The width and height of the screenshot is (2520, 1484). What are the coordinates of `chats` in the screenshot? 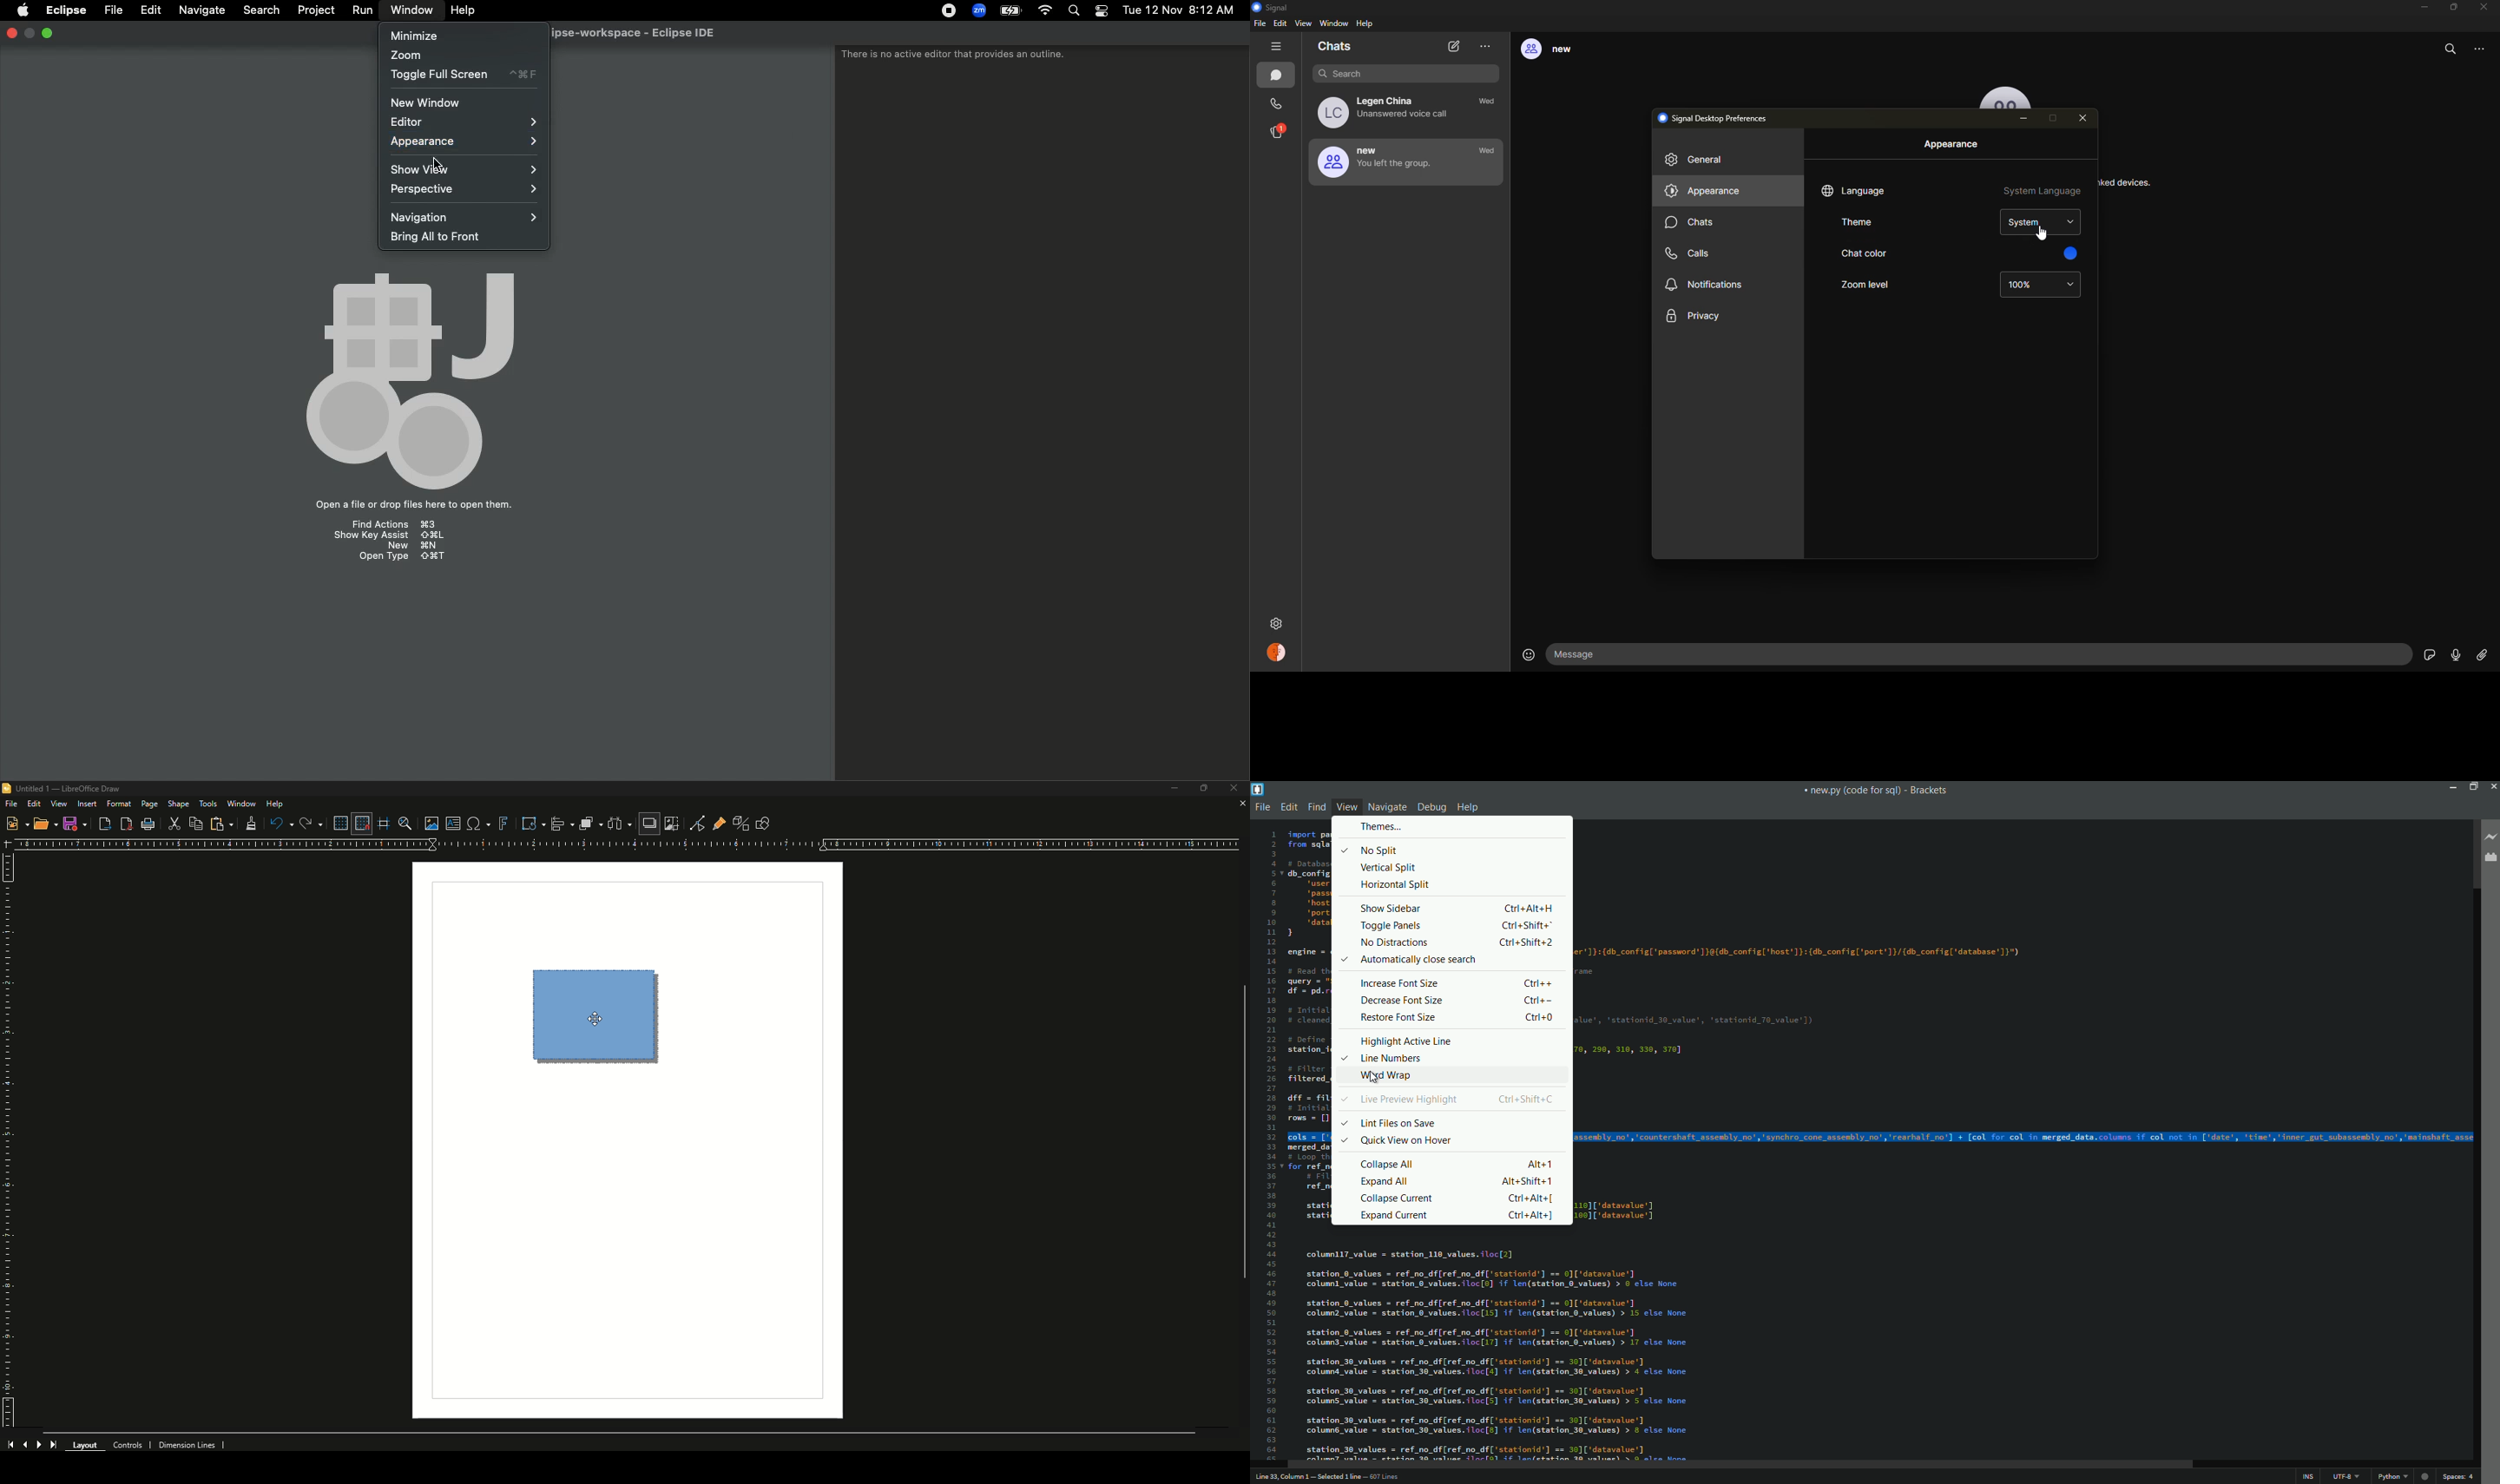 It's located at (1279, 76).